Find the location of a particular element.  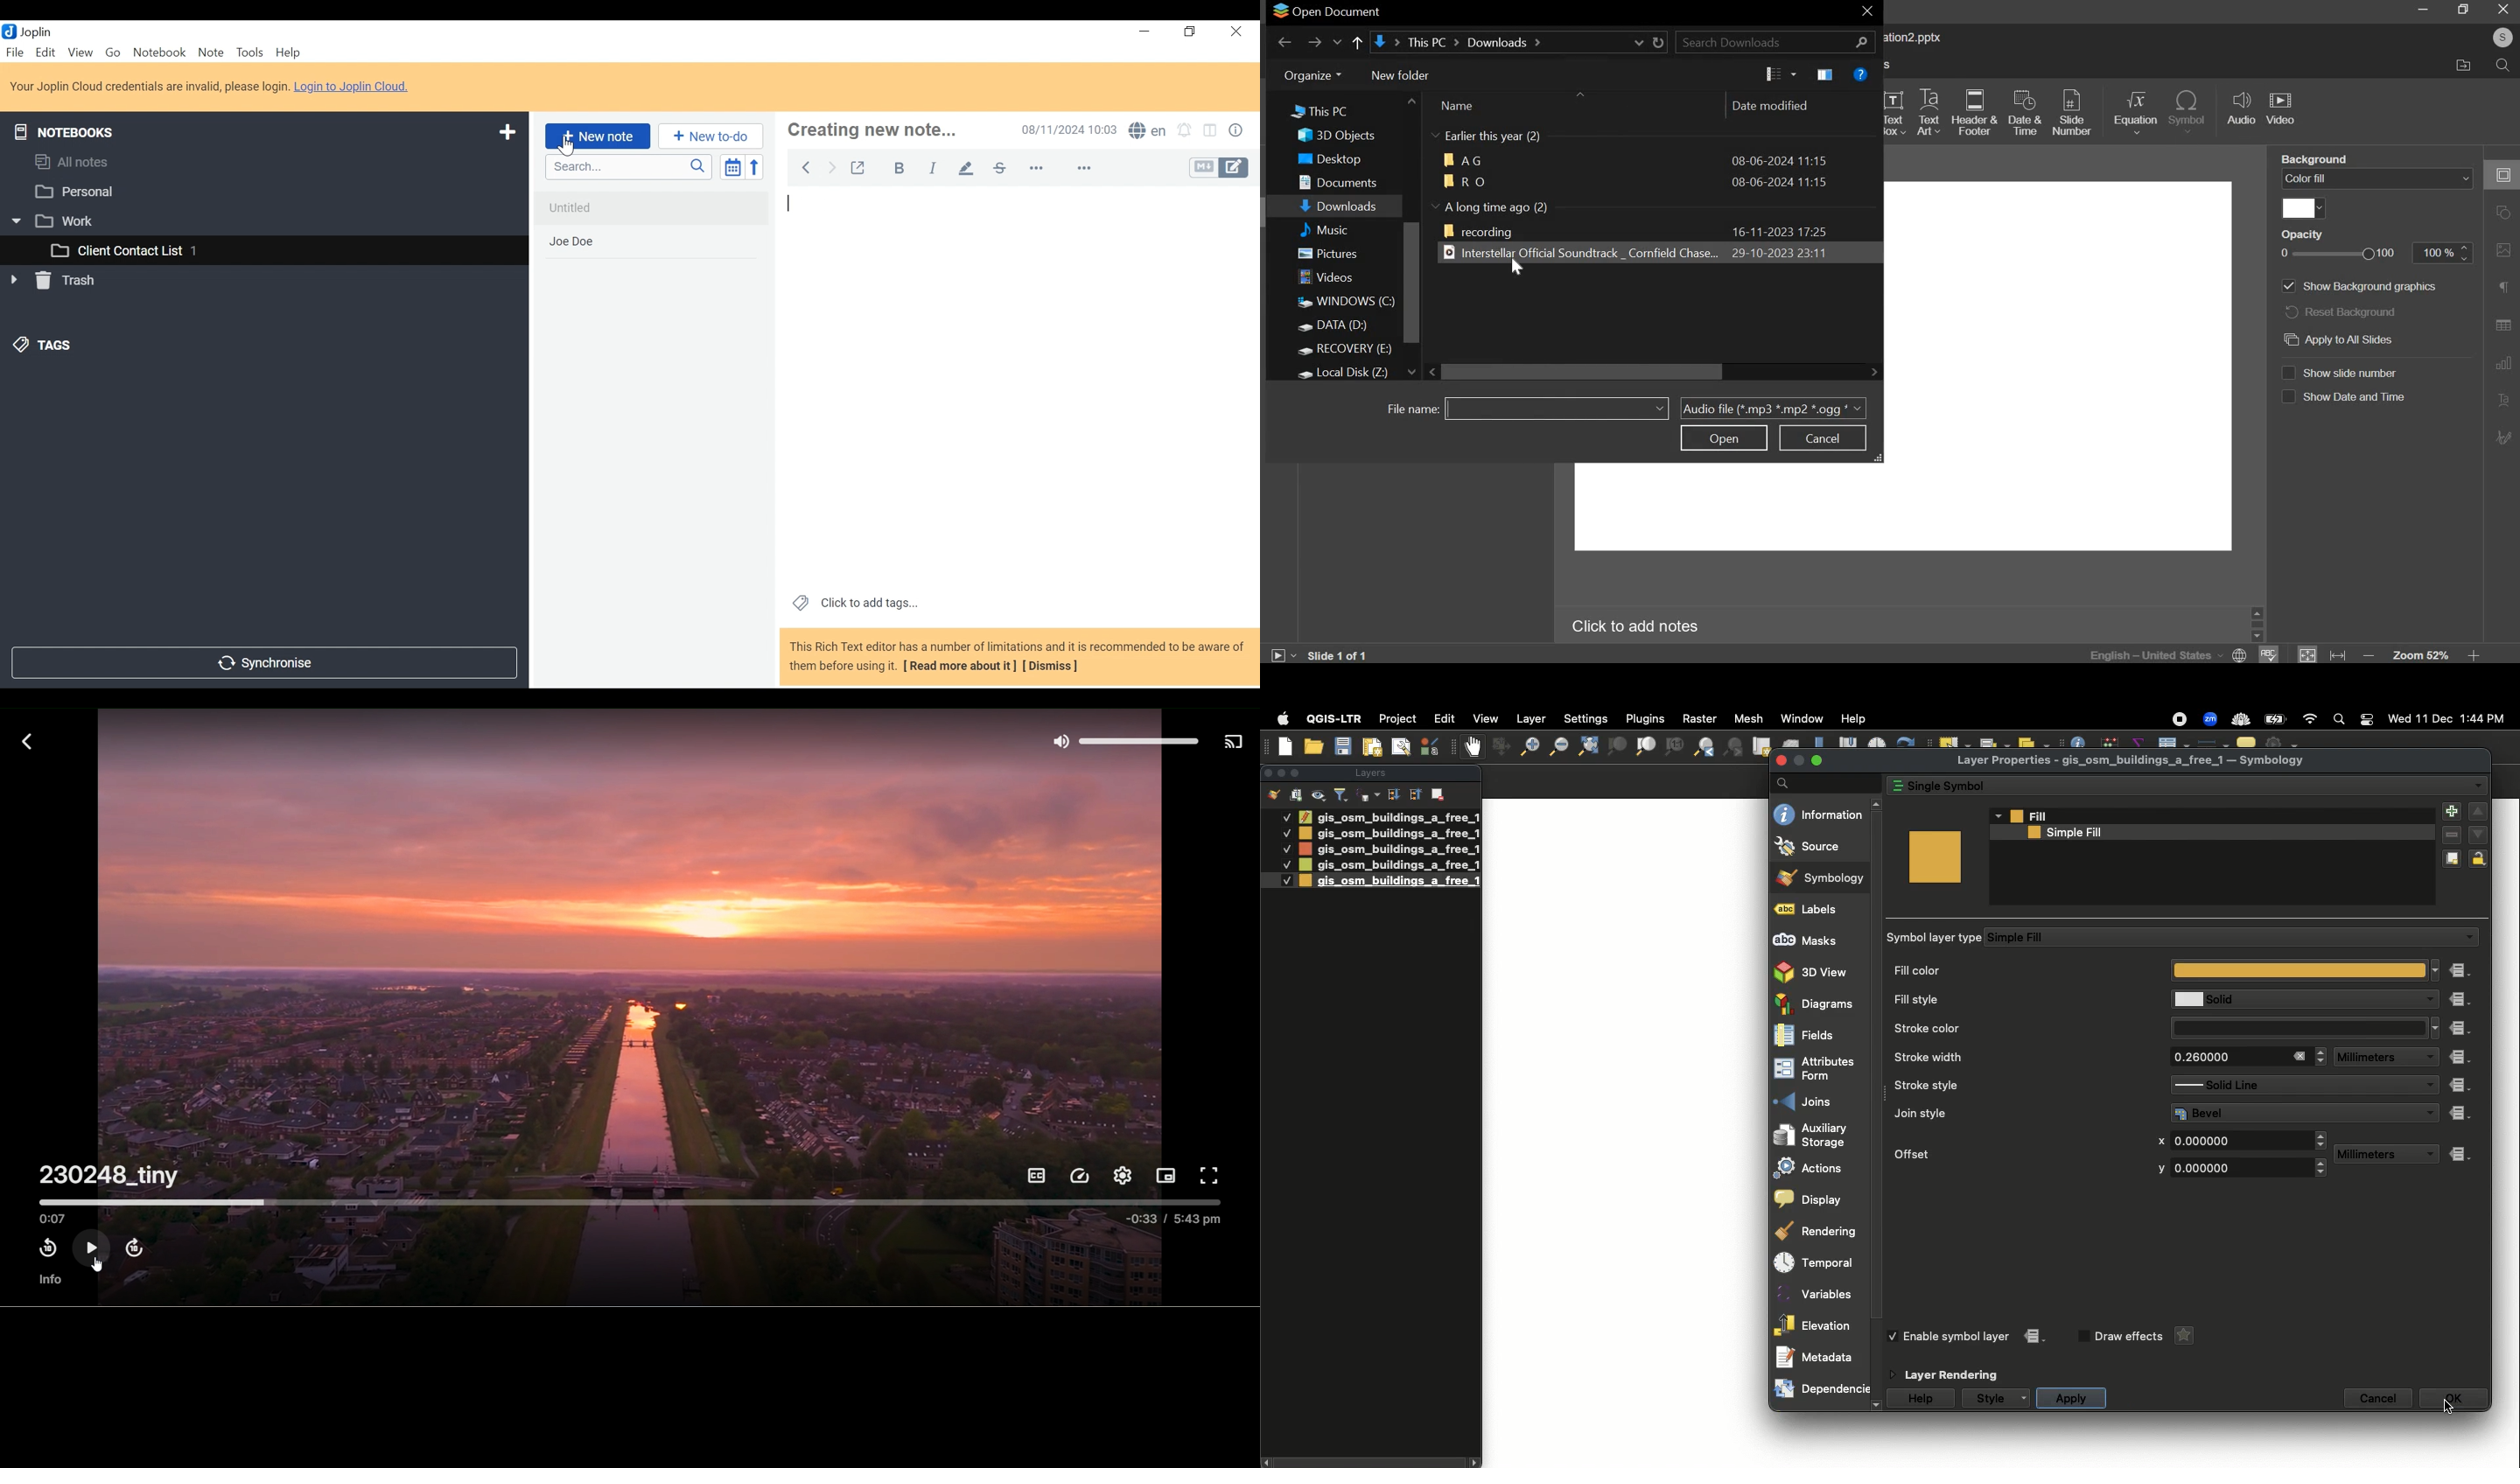

increase/decrease opacity is located at coordinates (2466, 253).